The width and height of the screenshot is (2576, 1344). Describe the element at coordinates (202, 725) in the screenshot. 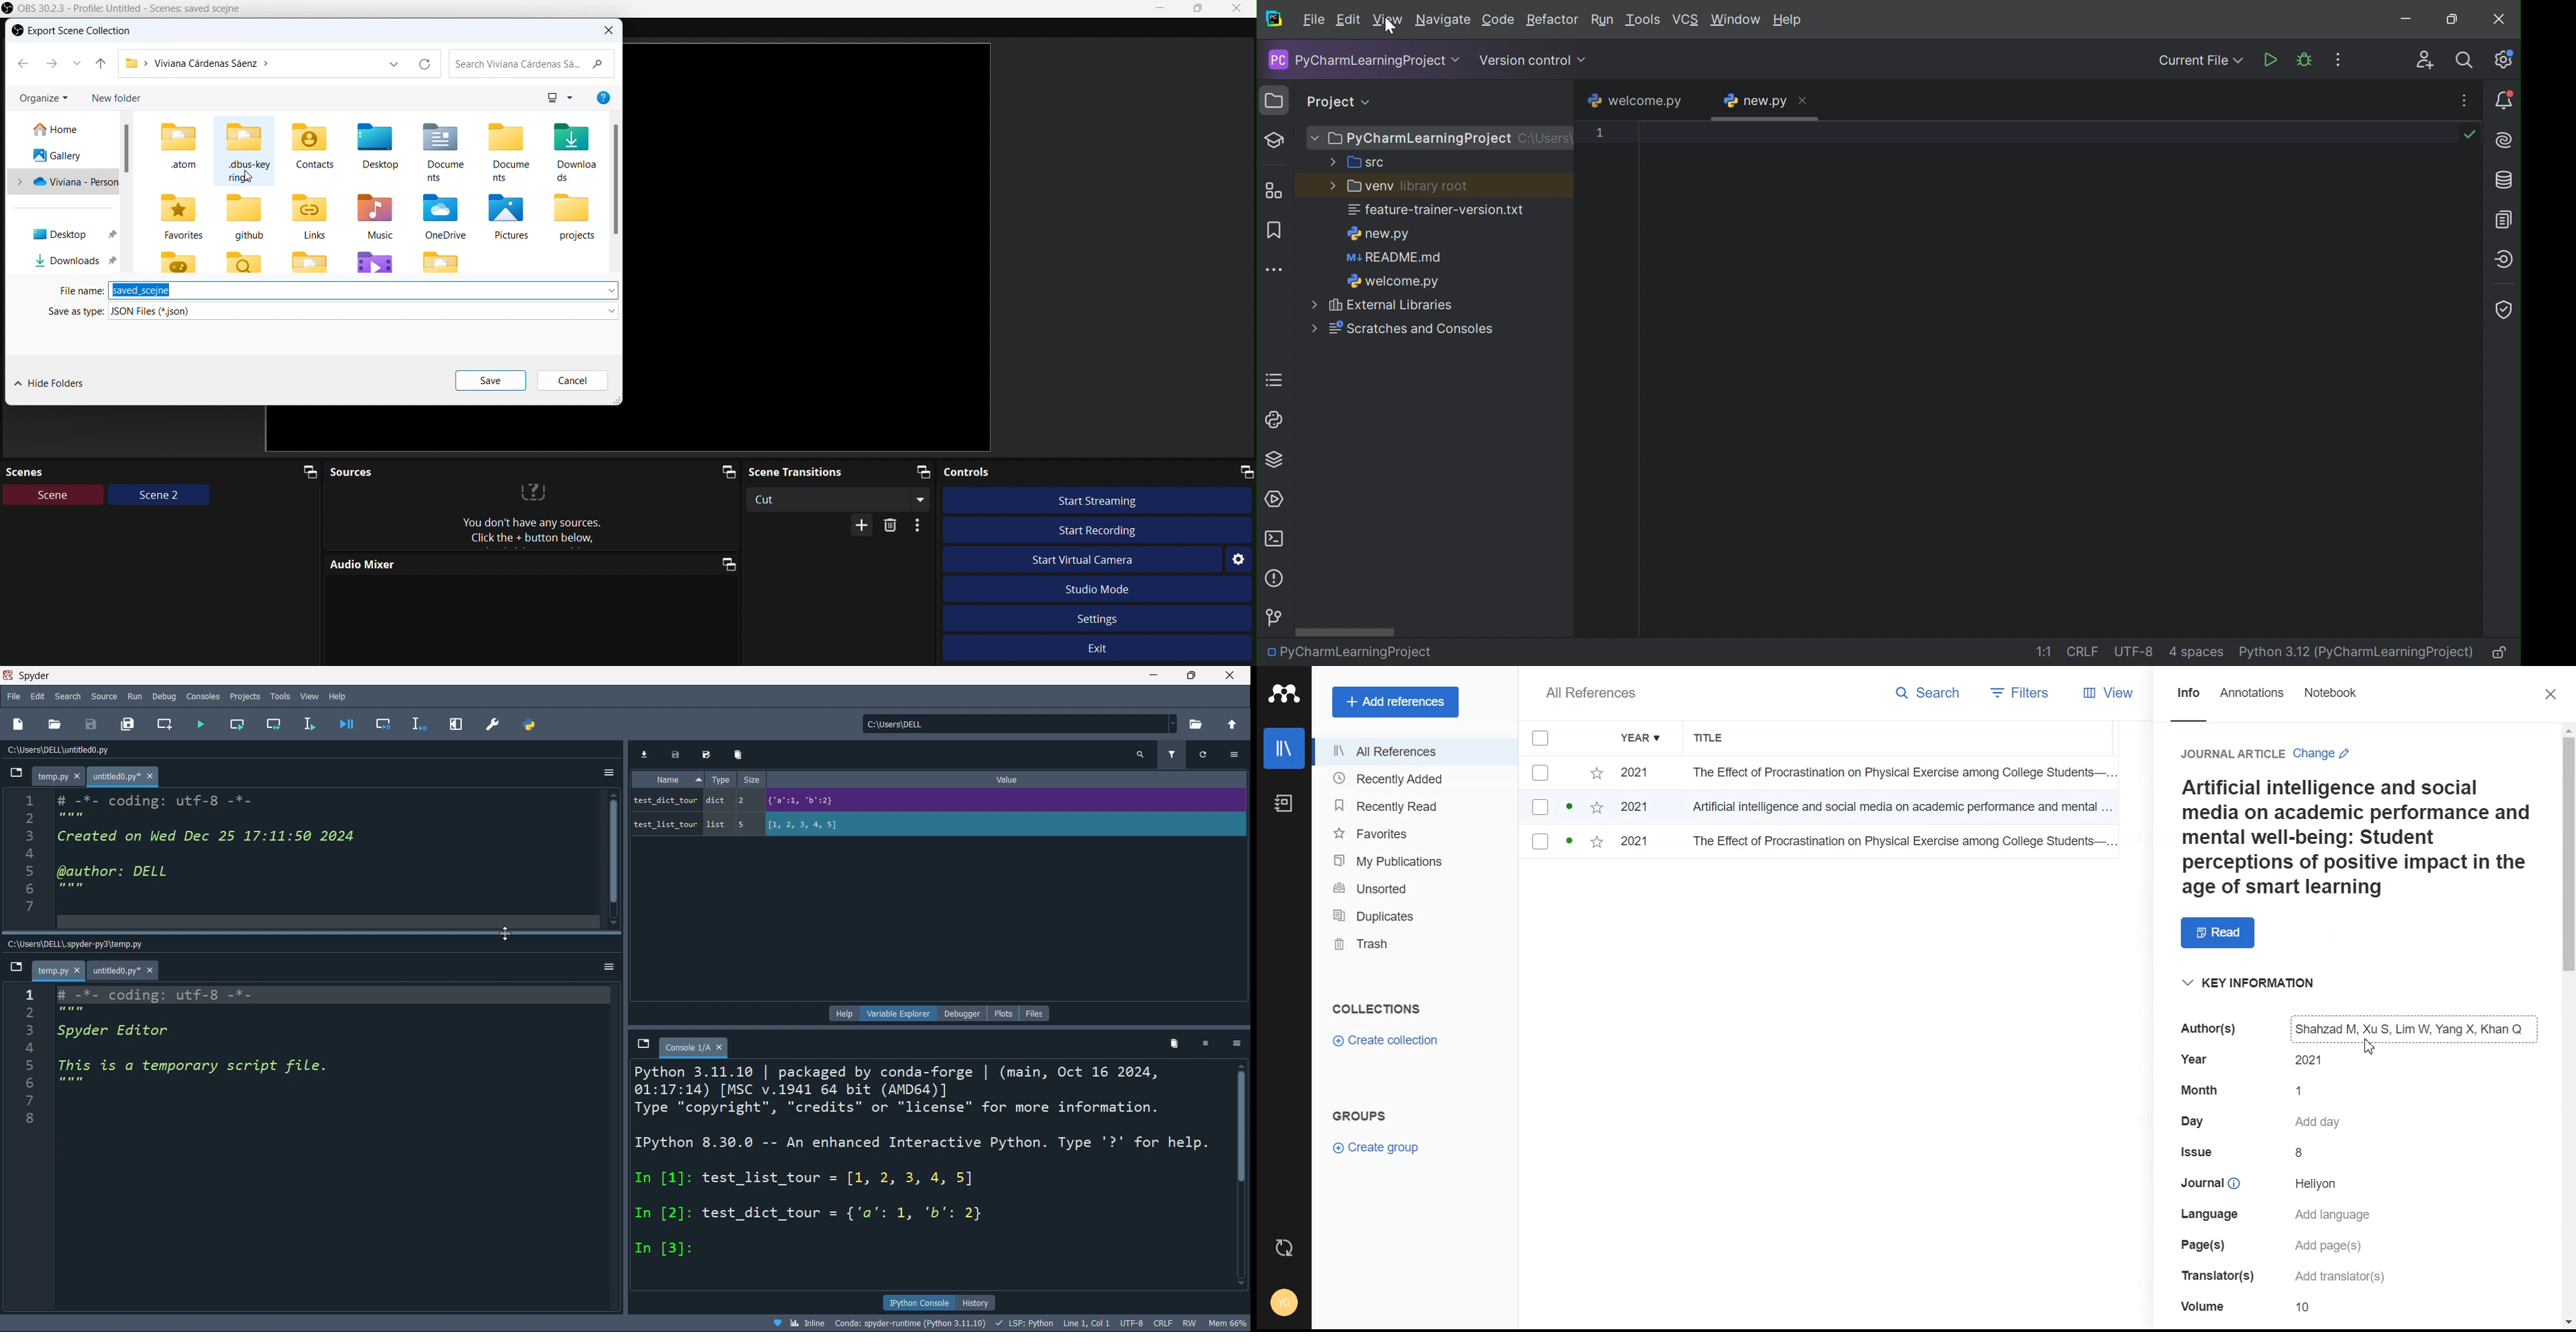

I see `run file` at that location.